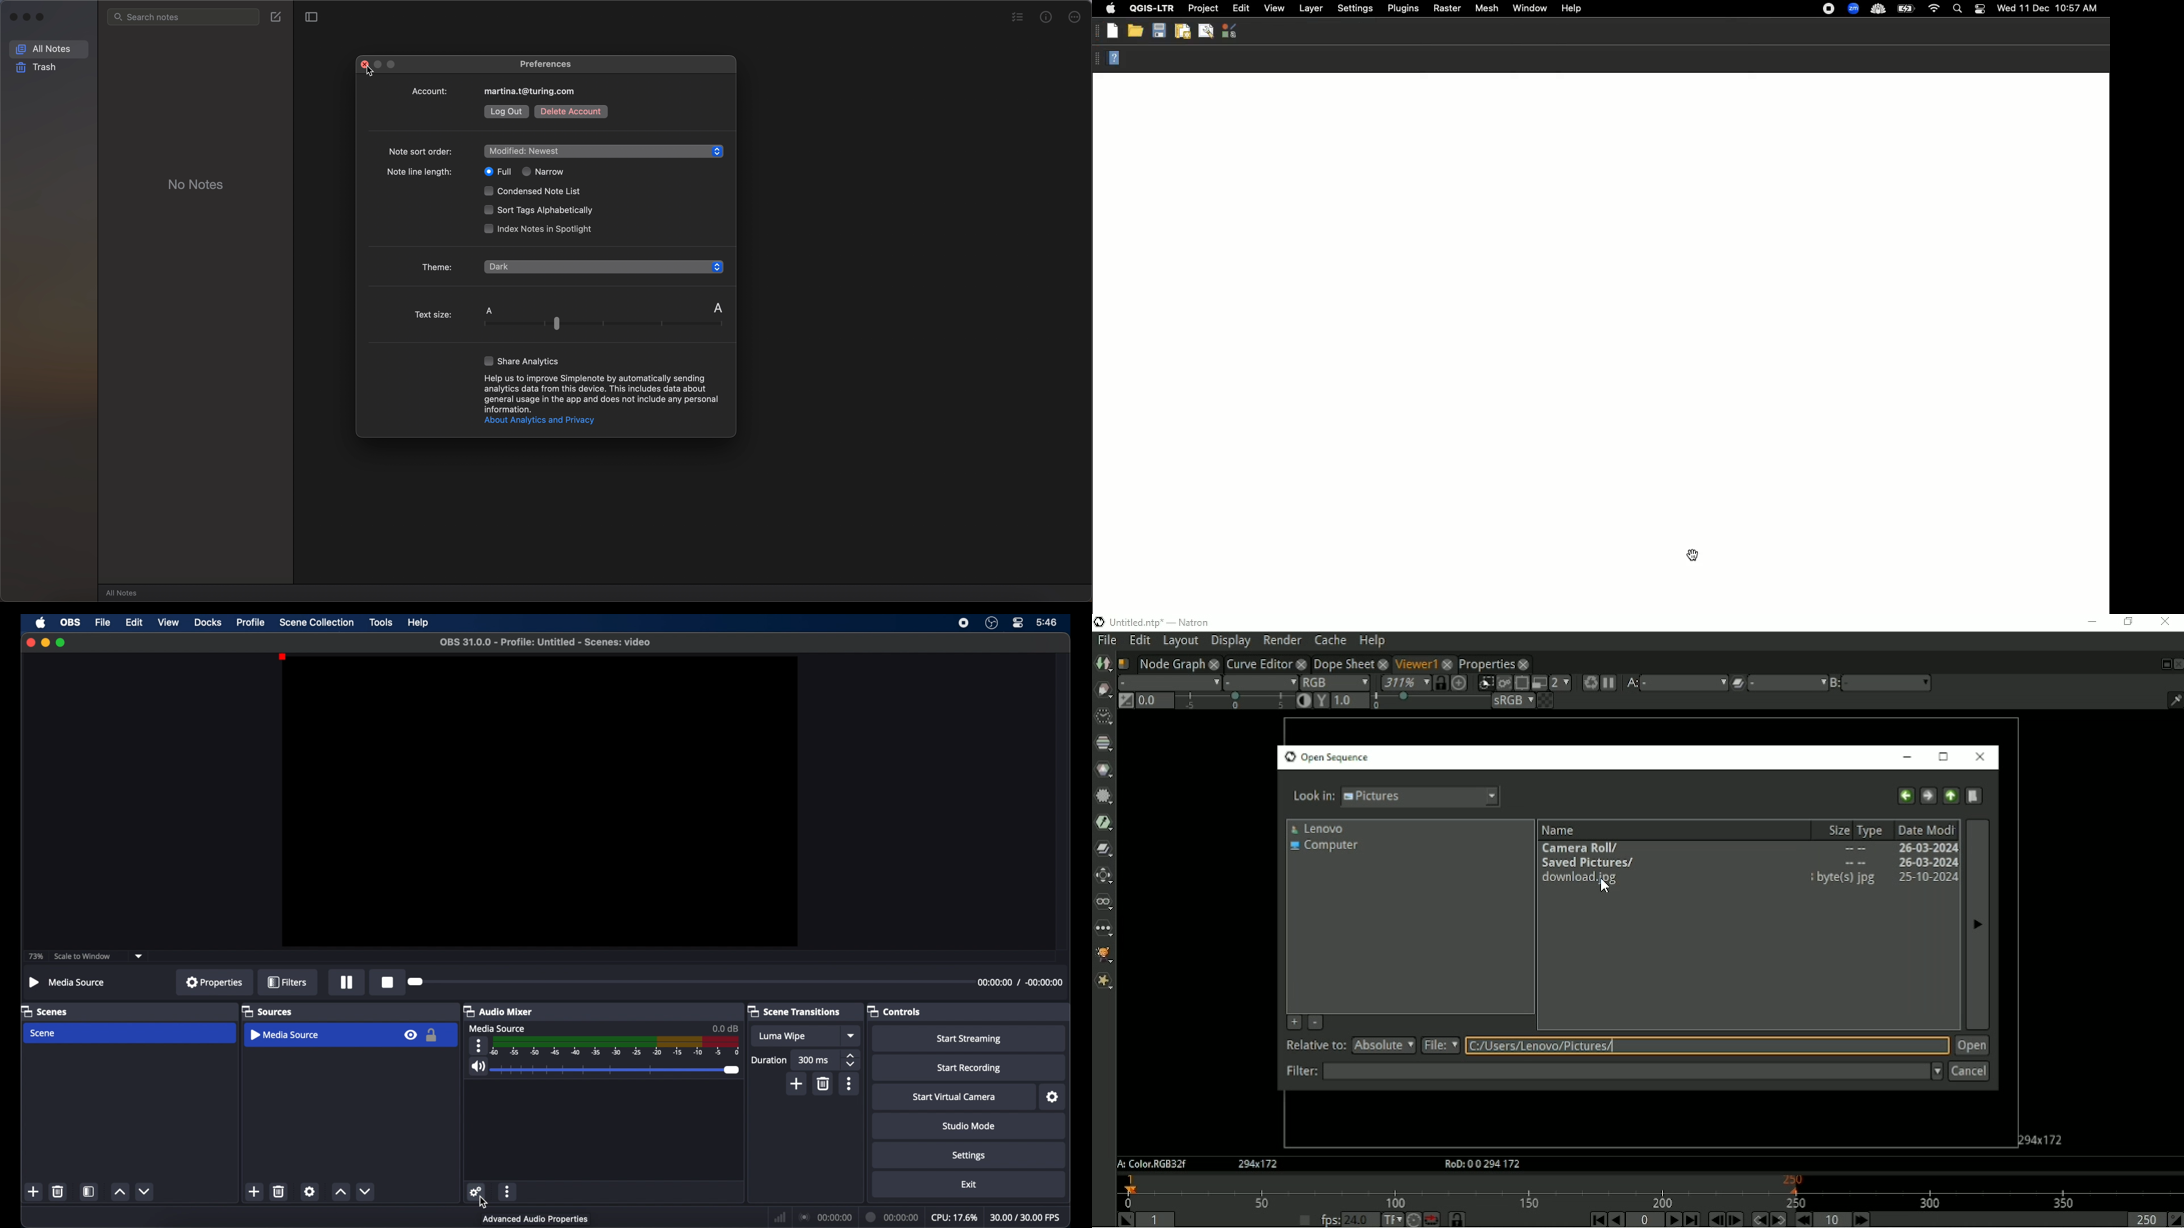 The image size is (2184, 1232). Describe the element at coordinates (782, 1036) in the screenshot. I see `luma wipe` at that location.